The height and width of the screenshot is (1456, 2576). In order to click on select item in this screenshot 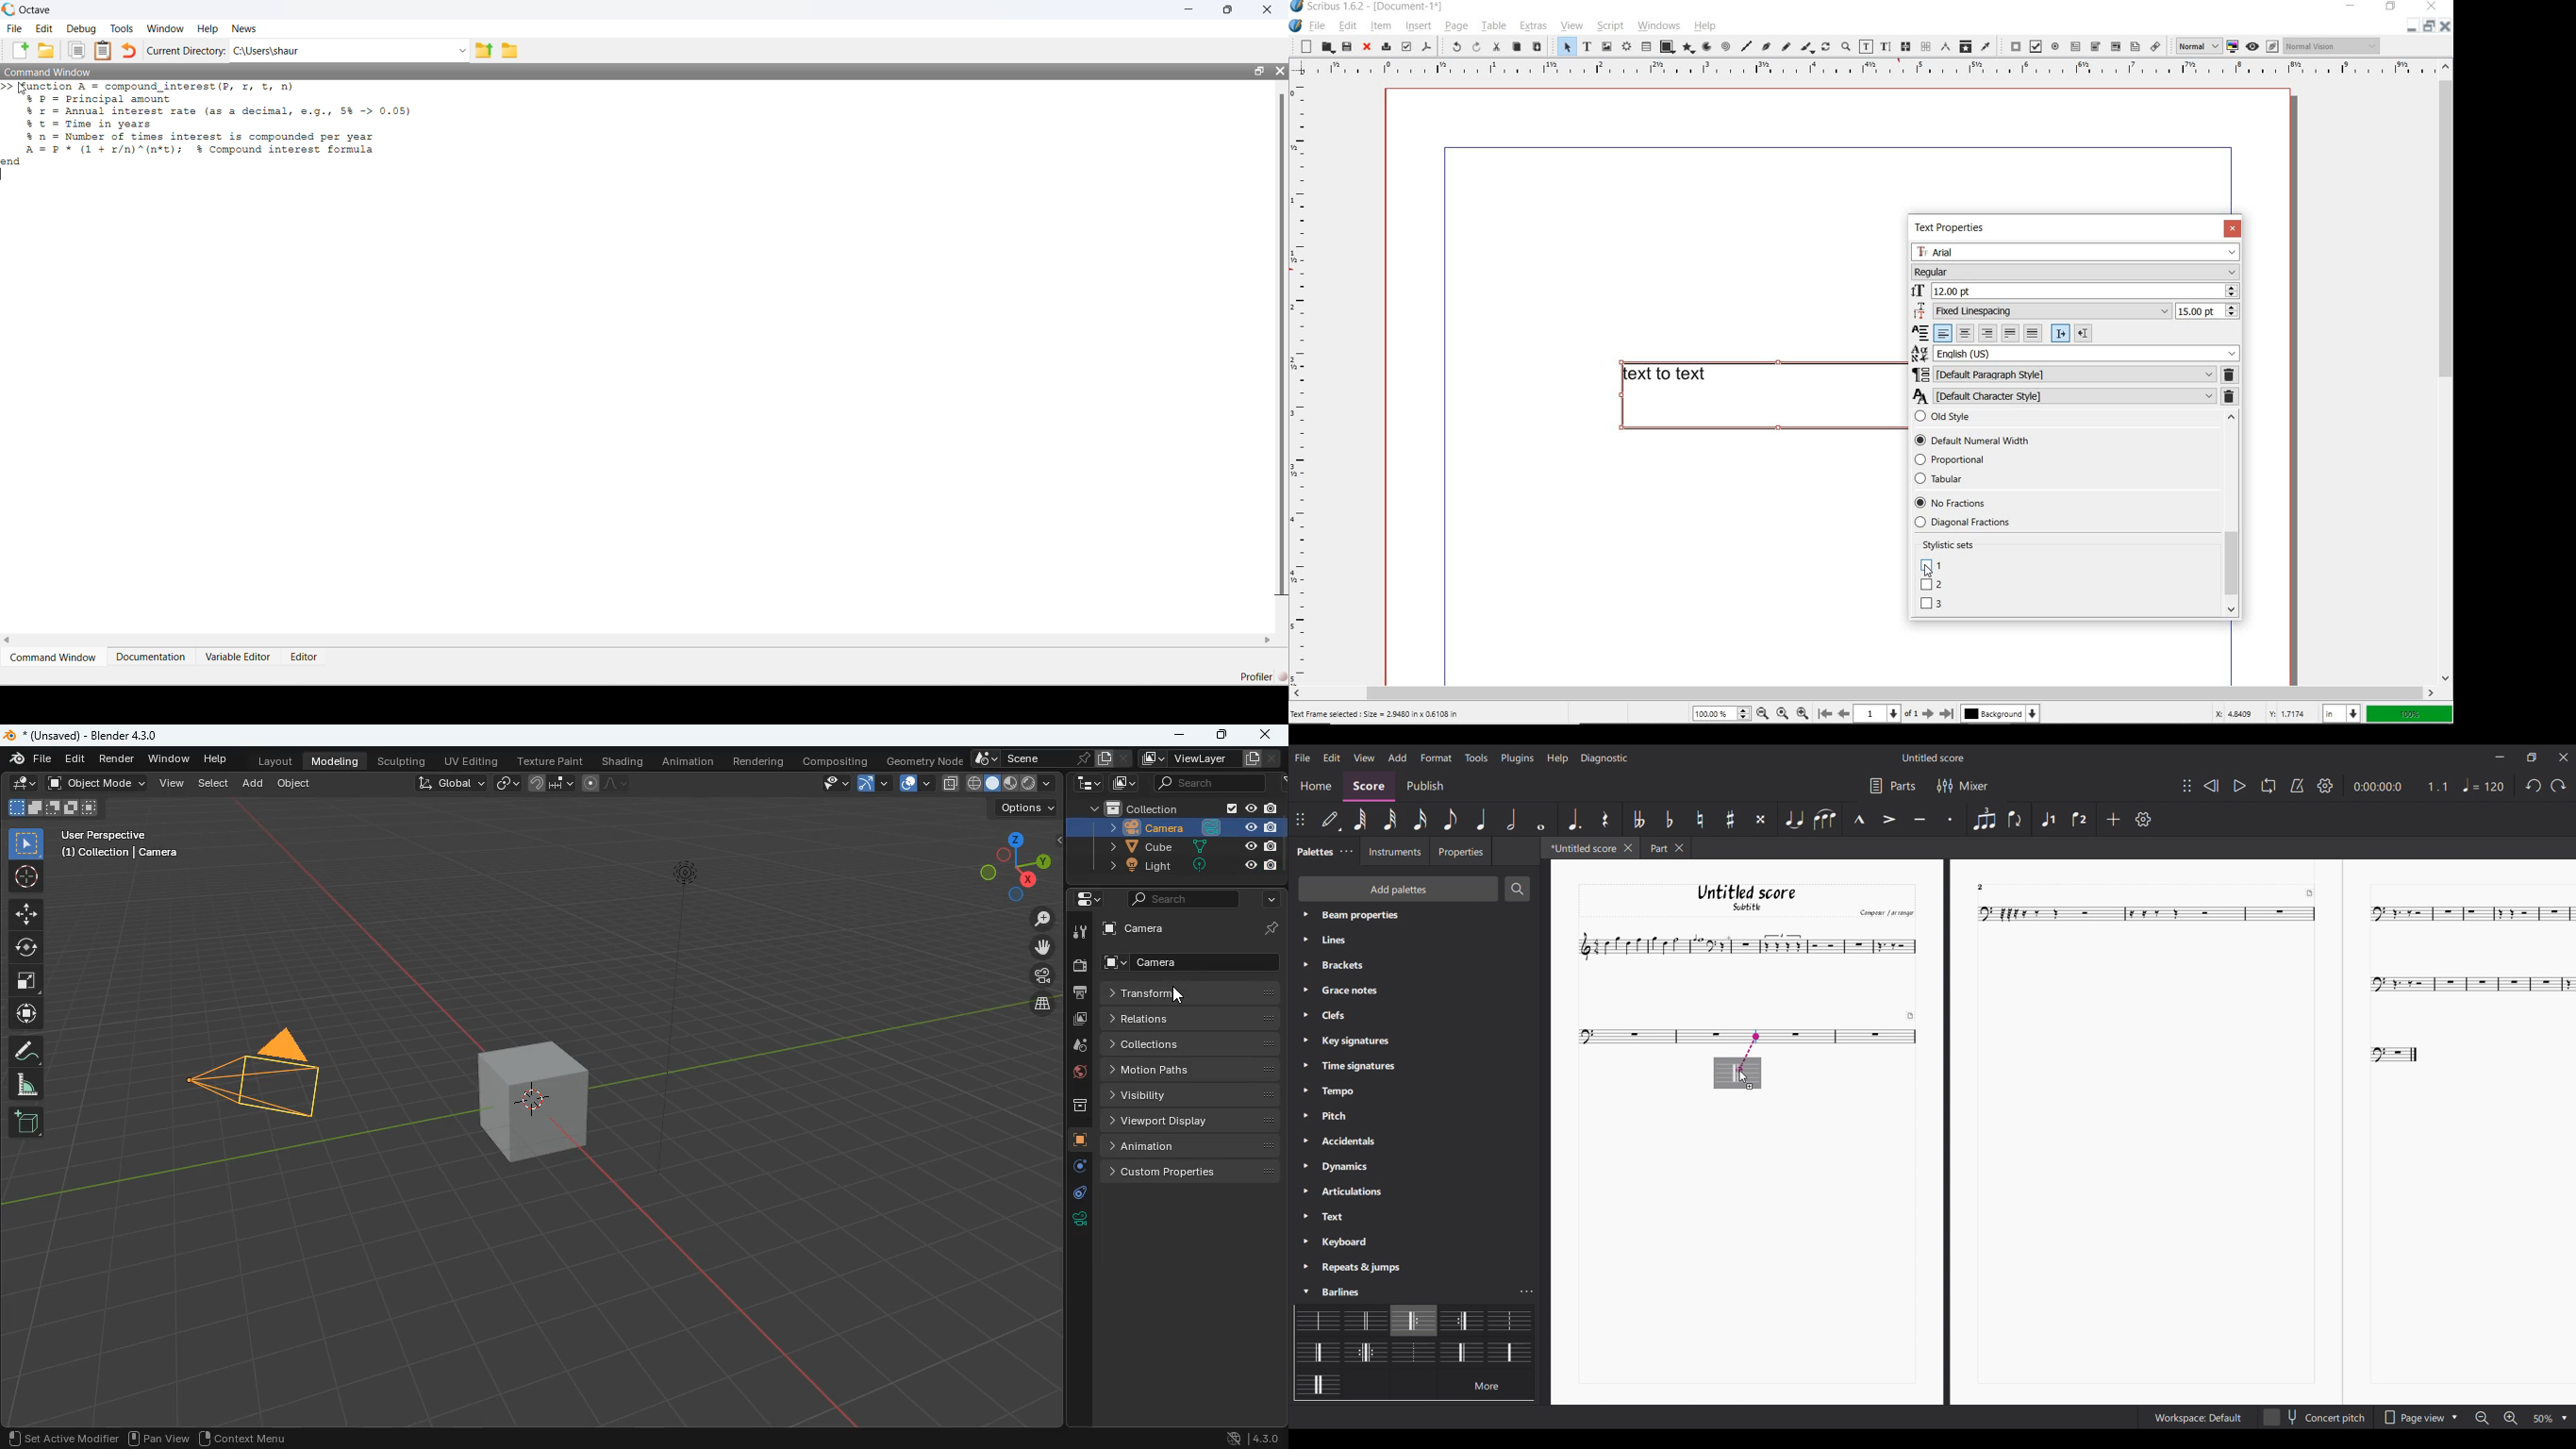, I will do `click(1565, 47)`.